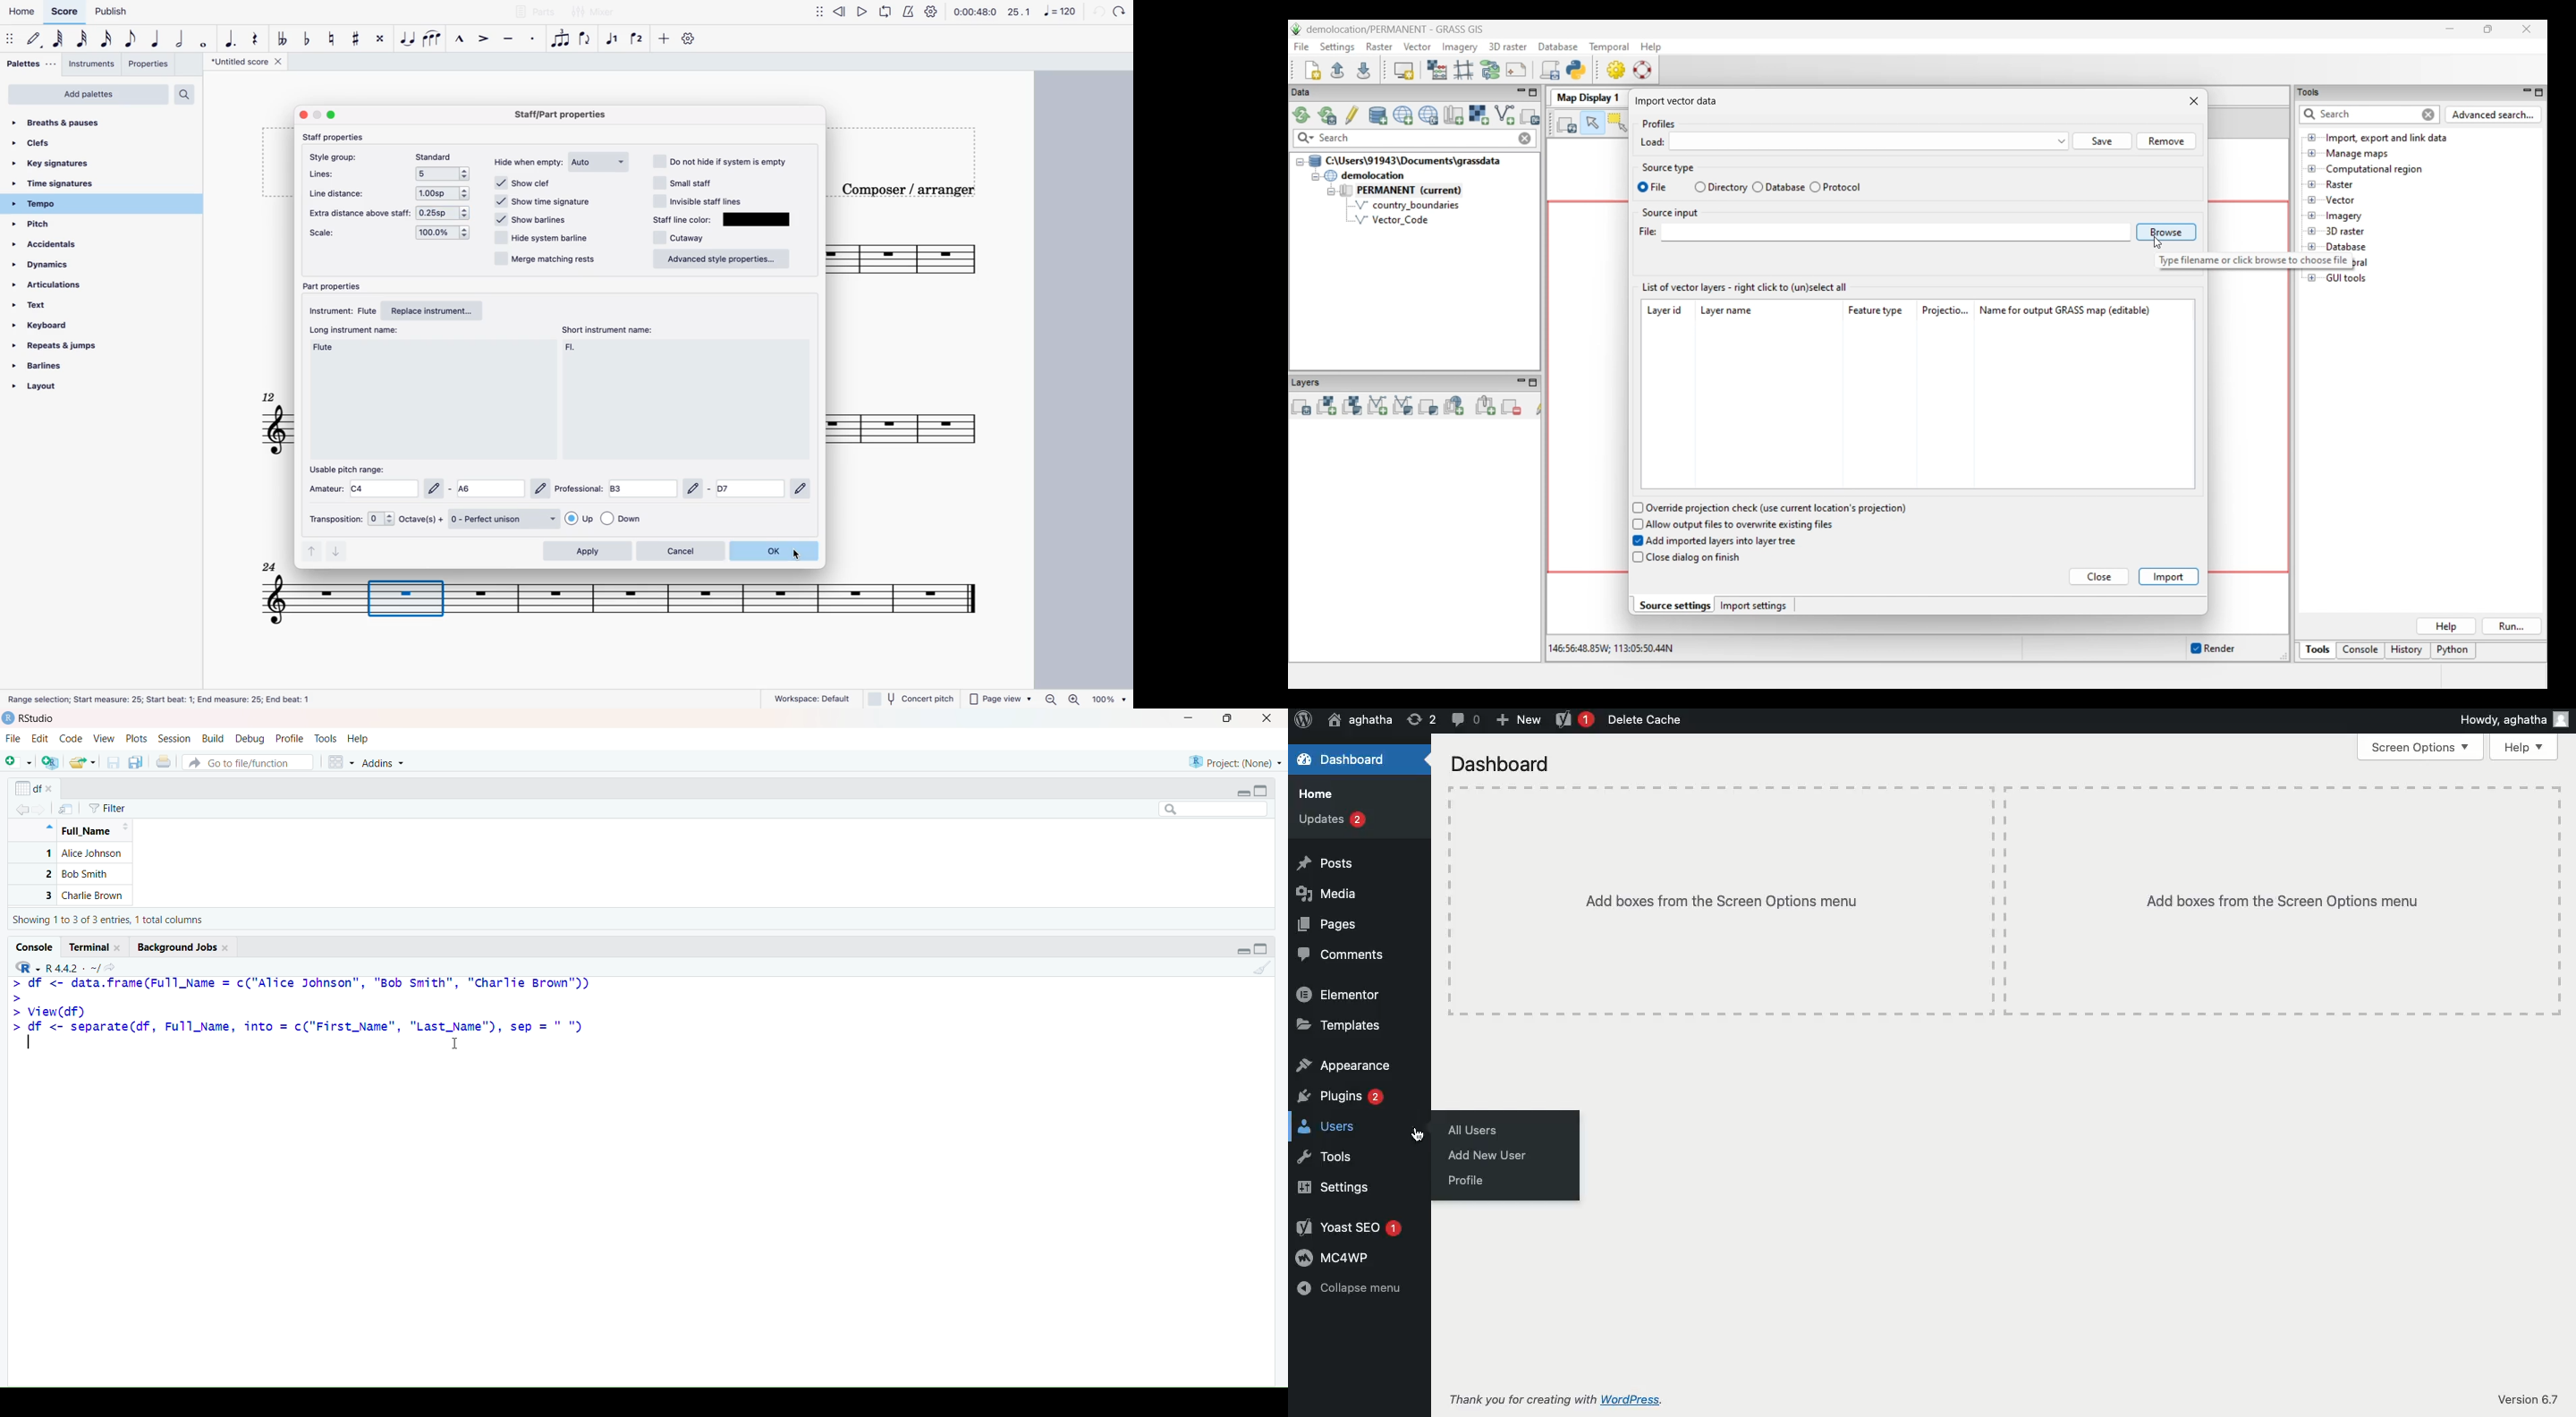 The width and height of the screenshot is (2576, 1428). What do you see at coordinates (157, 39) in the screenshot?
I see `quarter note` at bounding box center [157, 39].